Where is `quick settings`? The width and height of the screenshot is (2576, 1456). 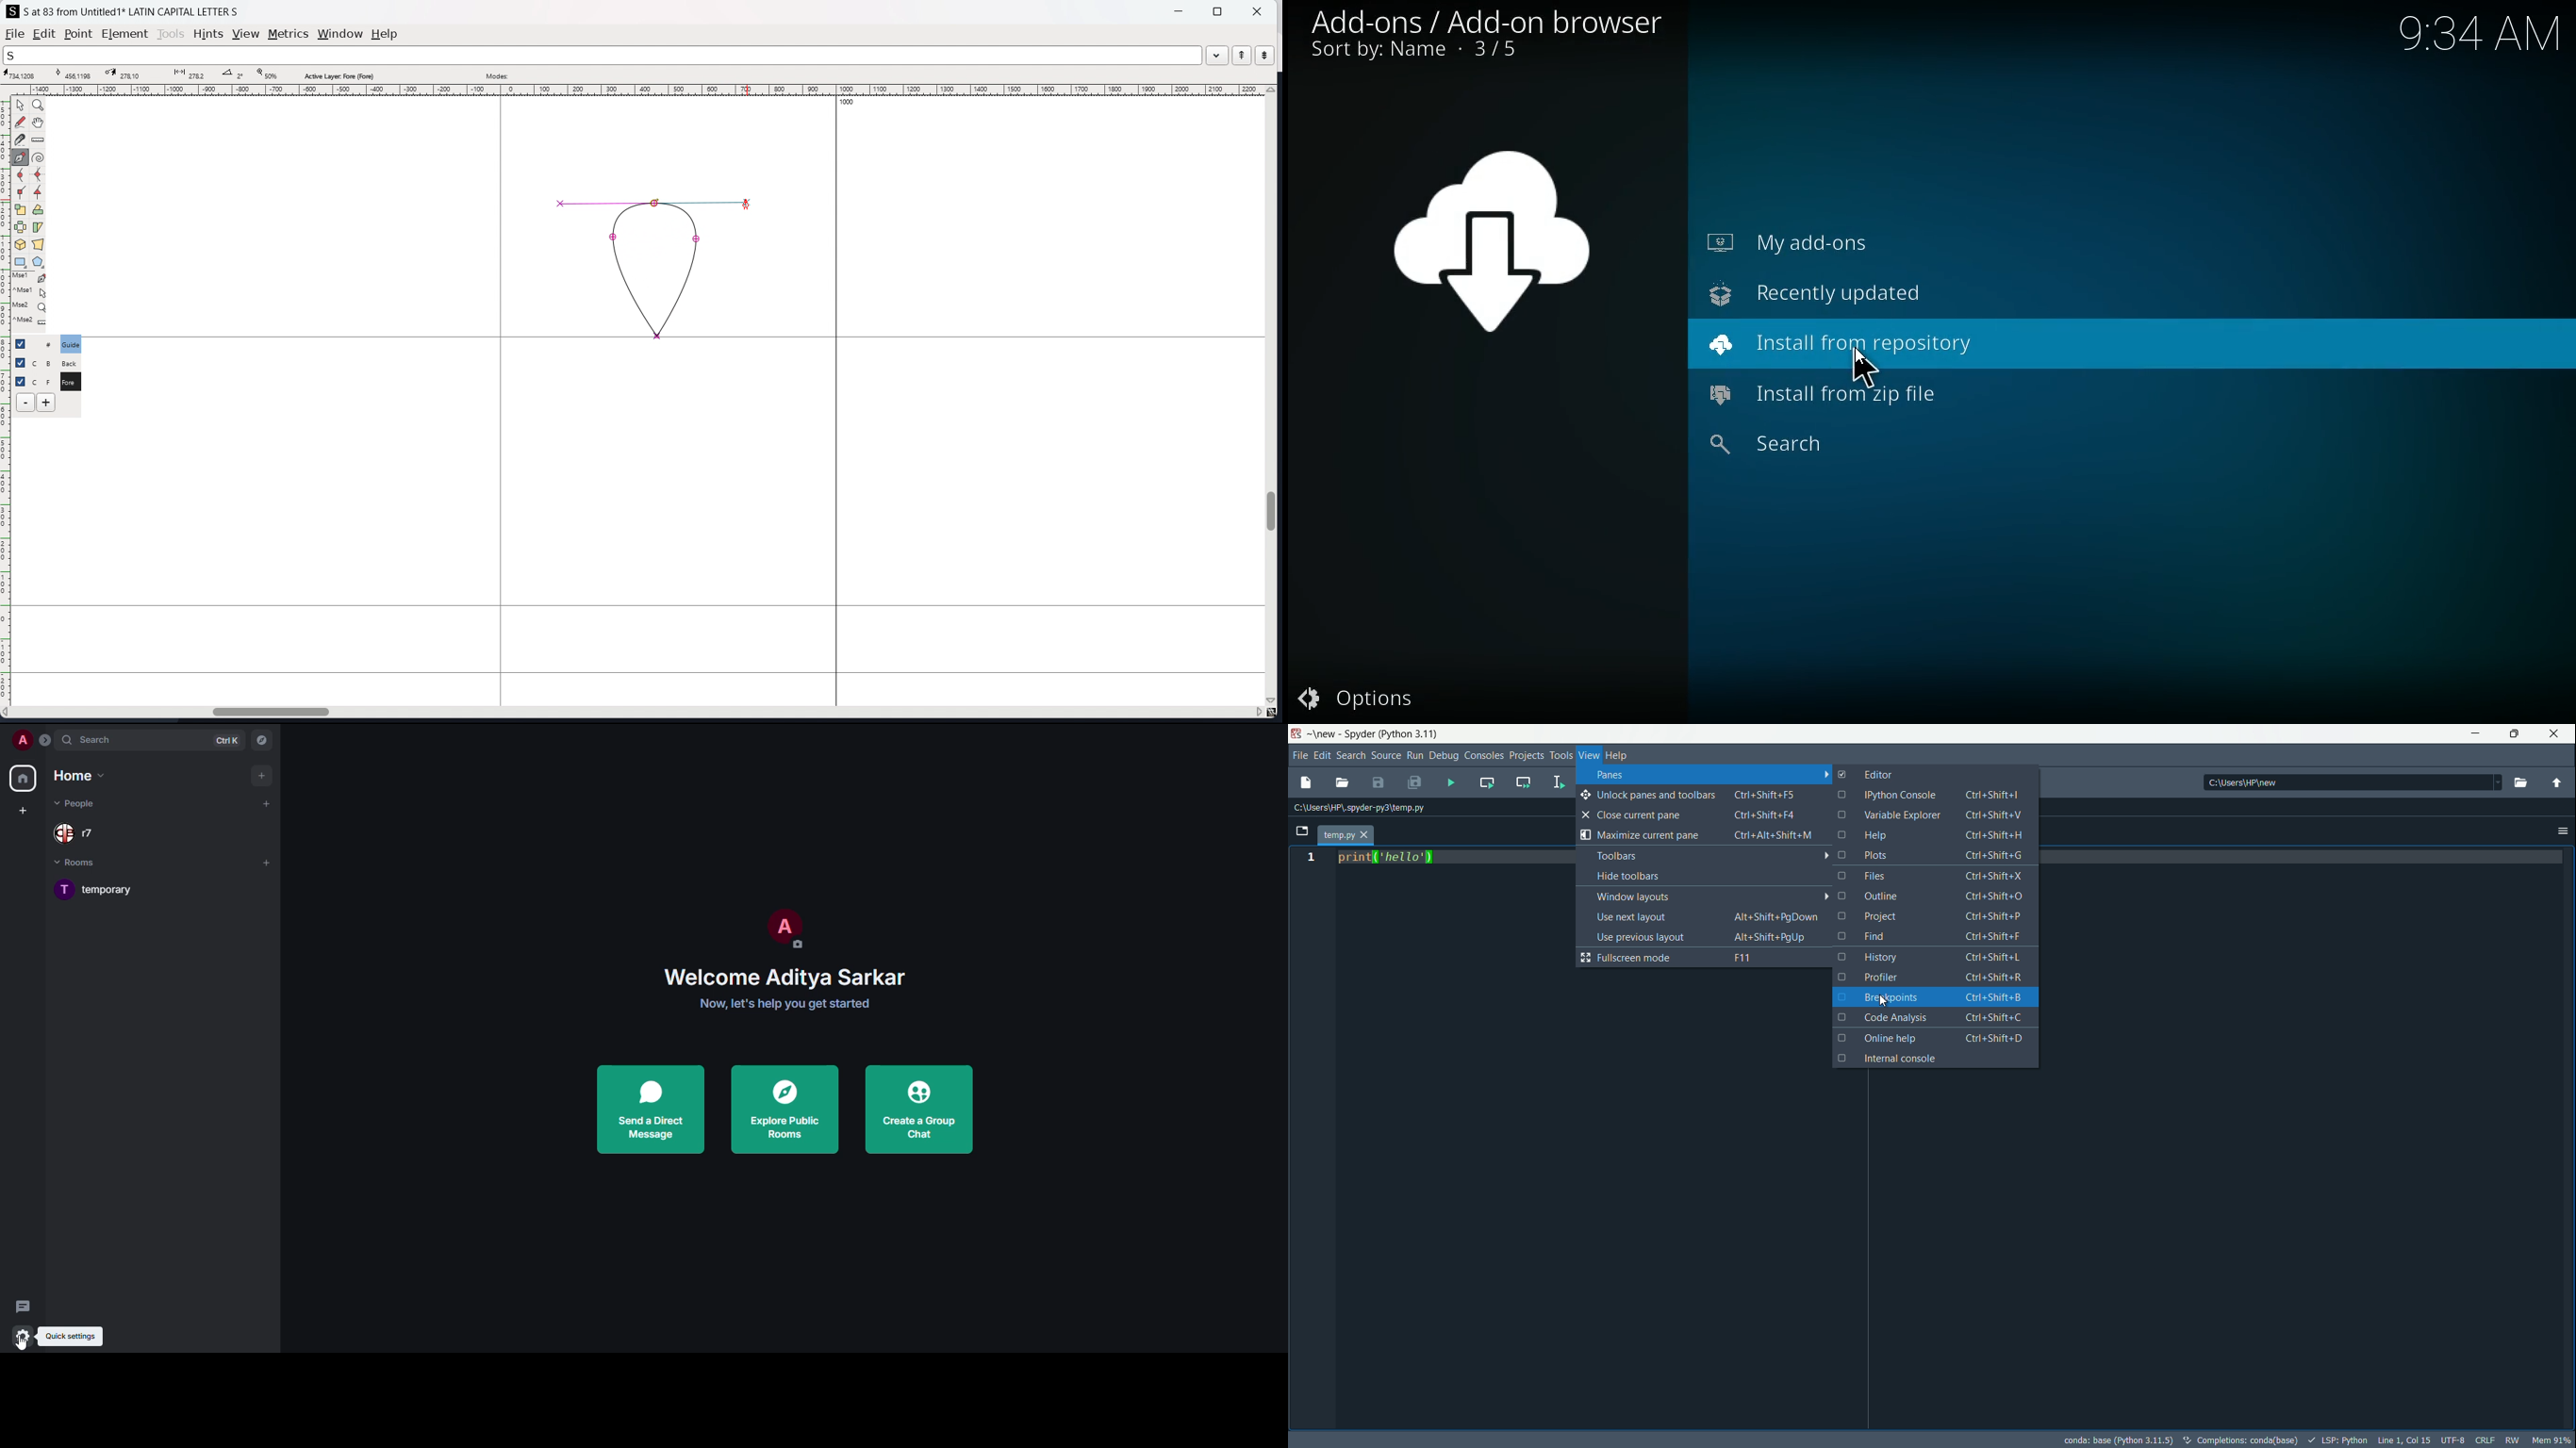
quick settings is located at coordinates (22, 1336).